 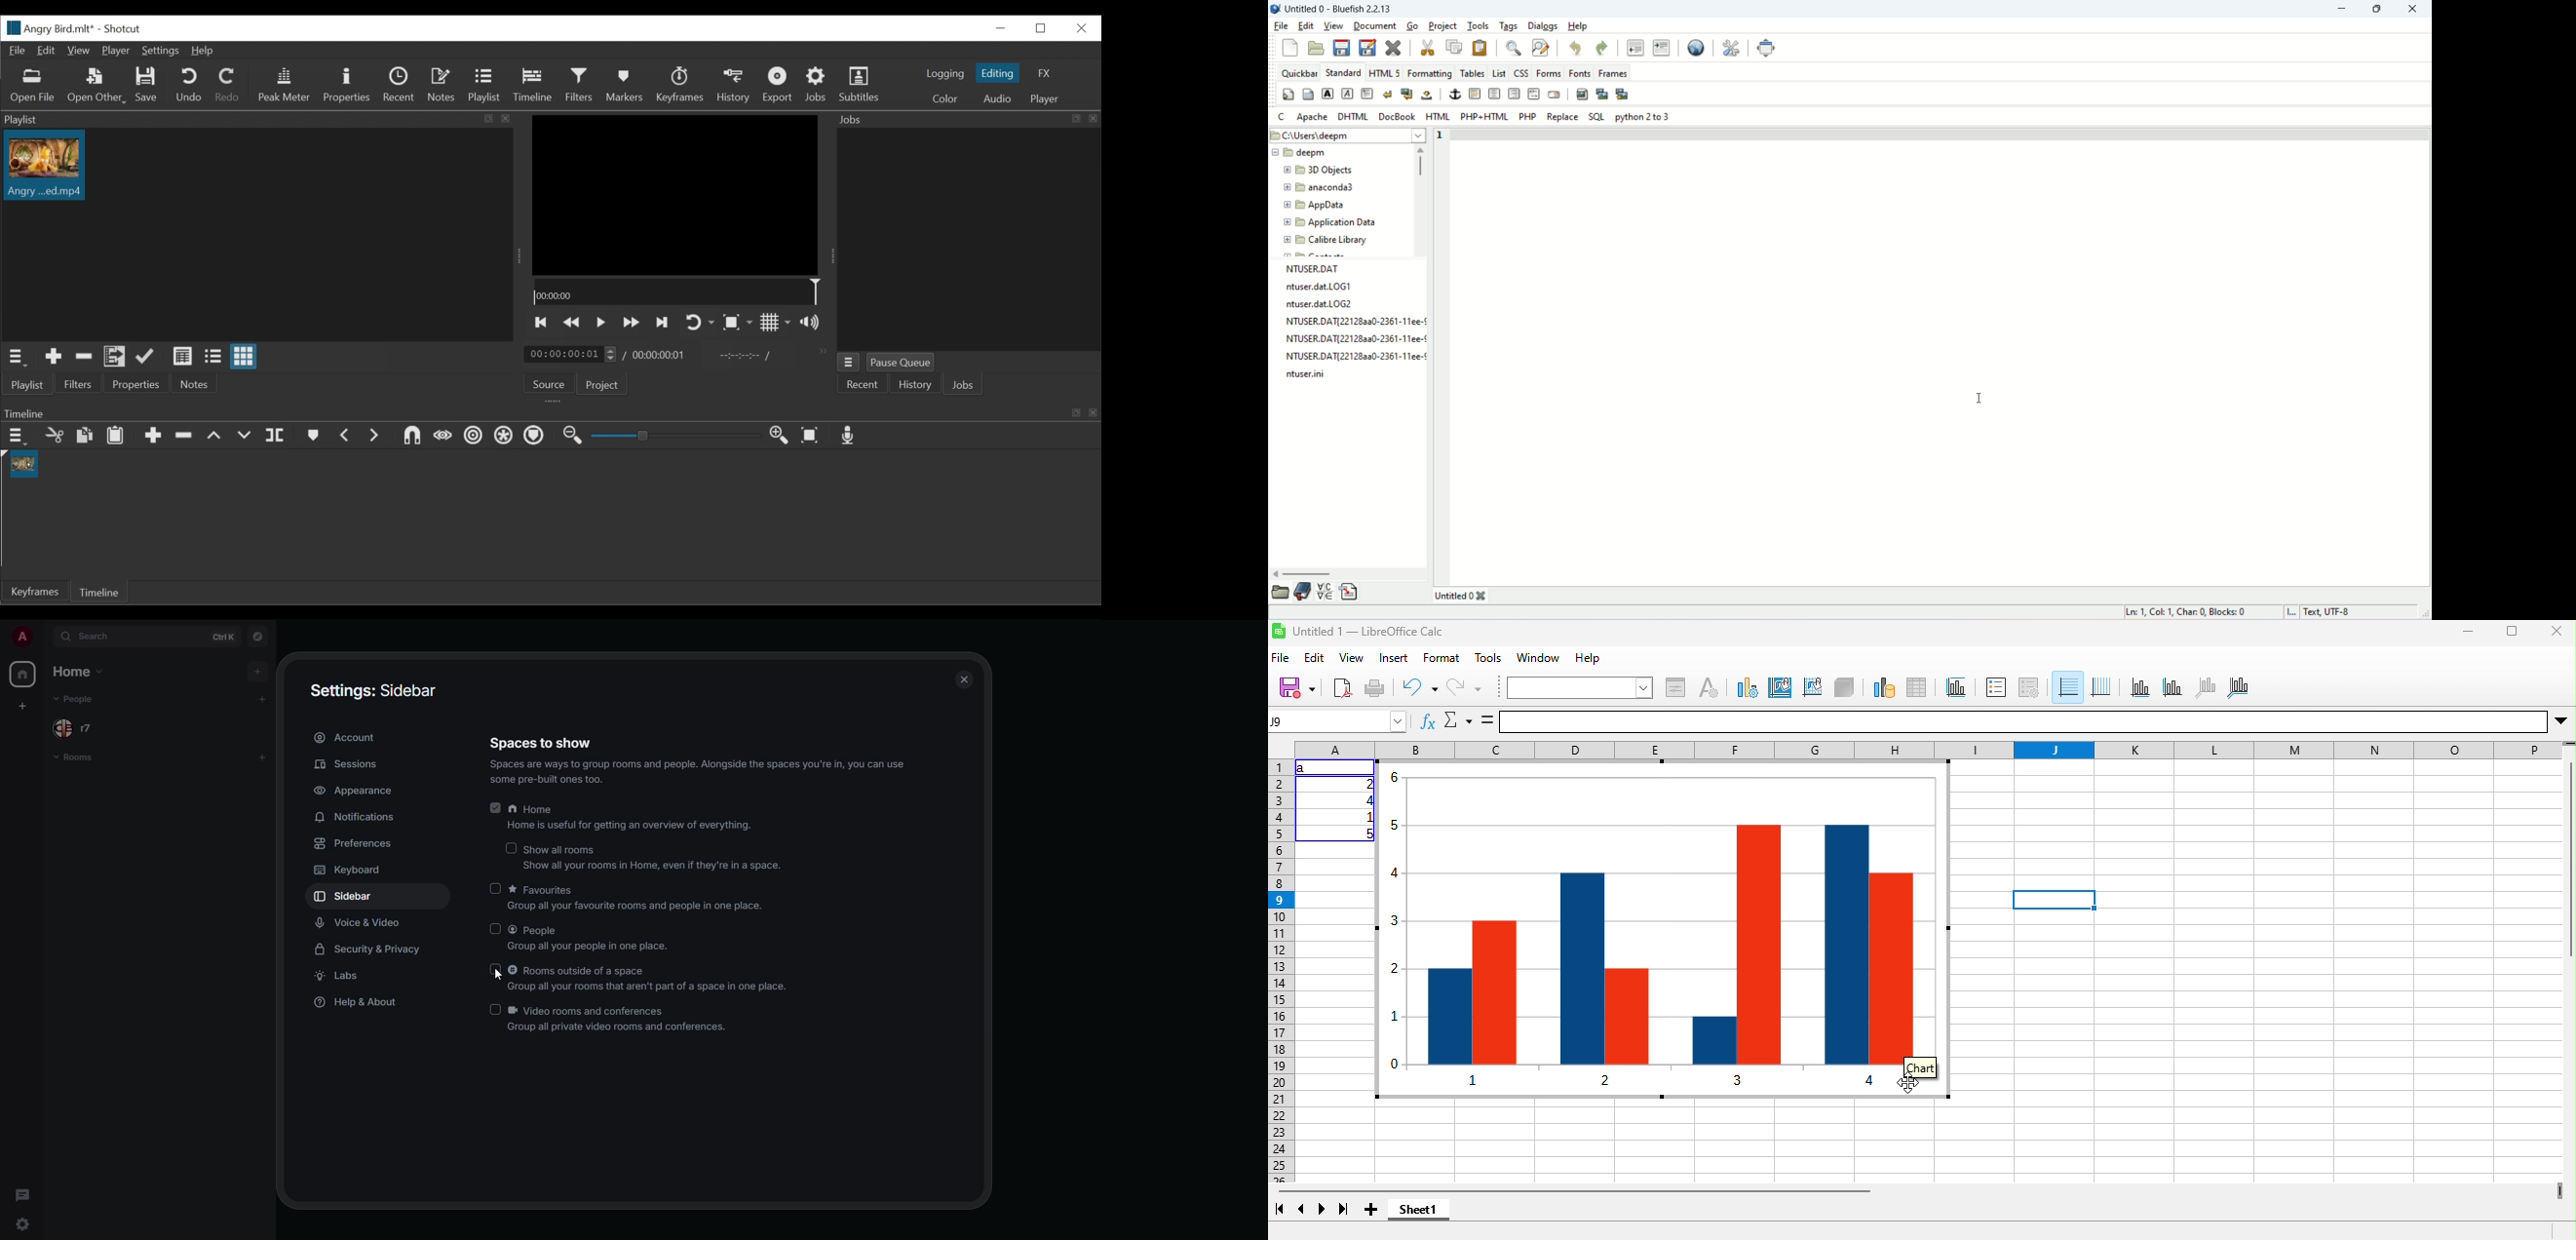 I want to click on Timeline, so click(x=534, y=84).